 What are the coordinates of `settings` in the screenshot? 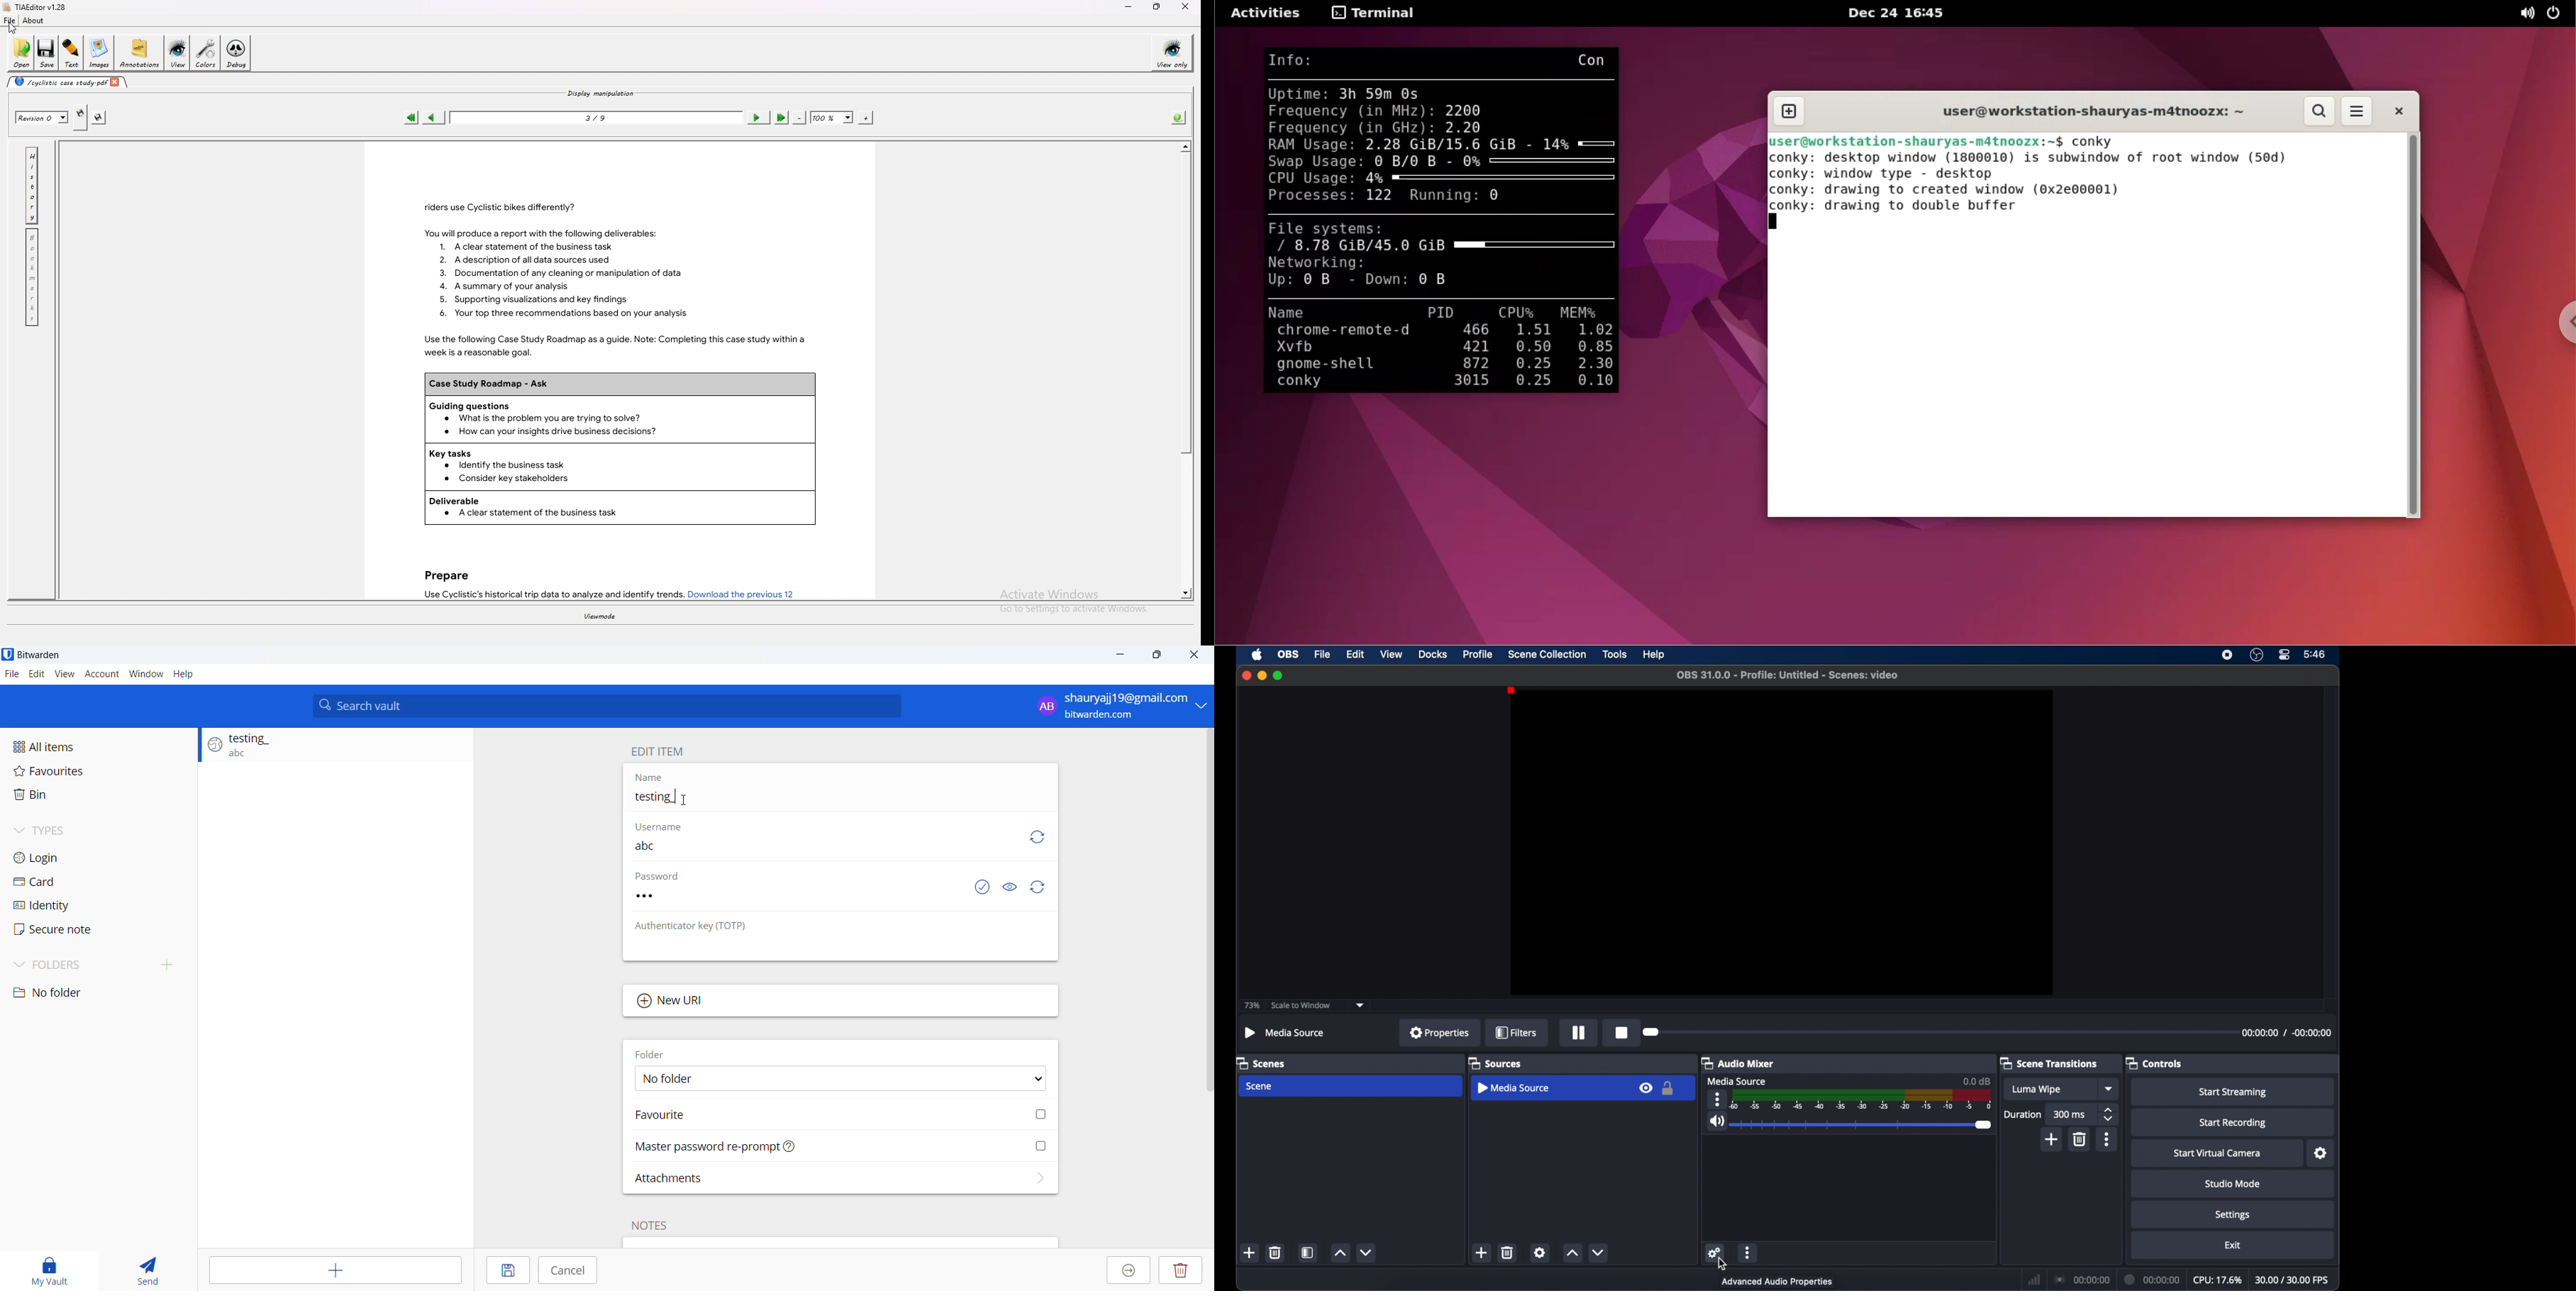 It's located at (1541, 1252).